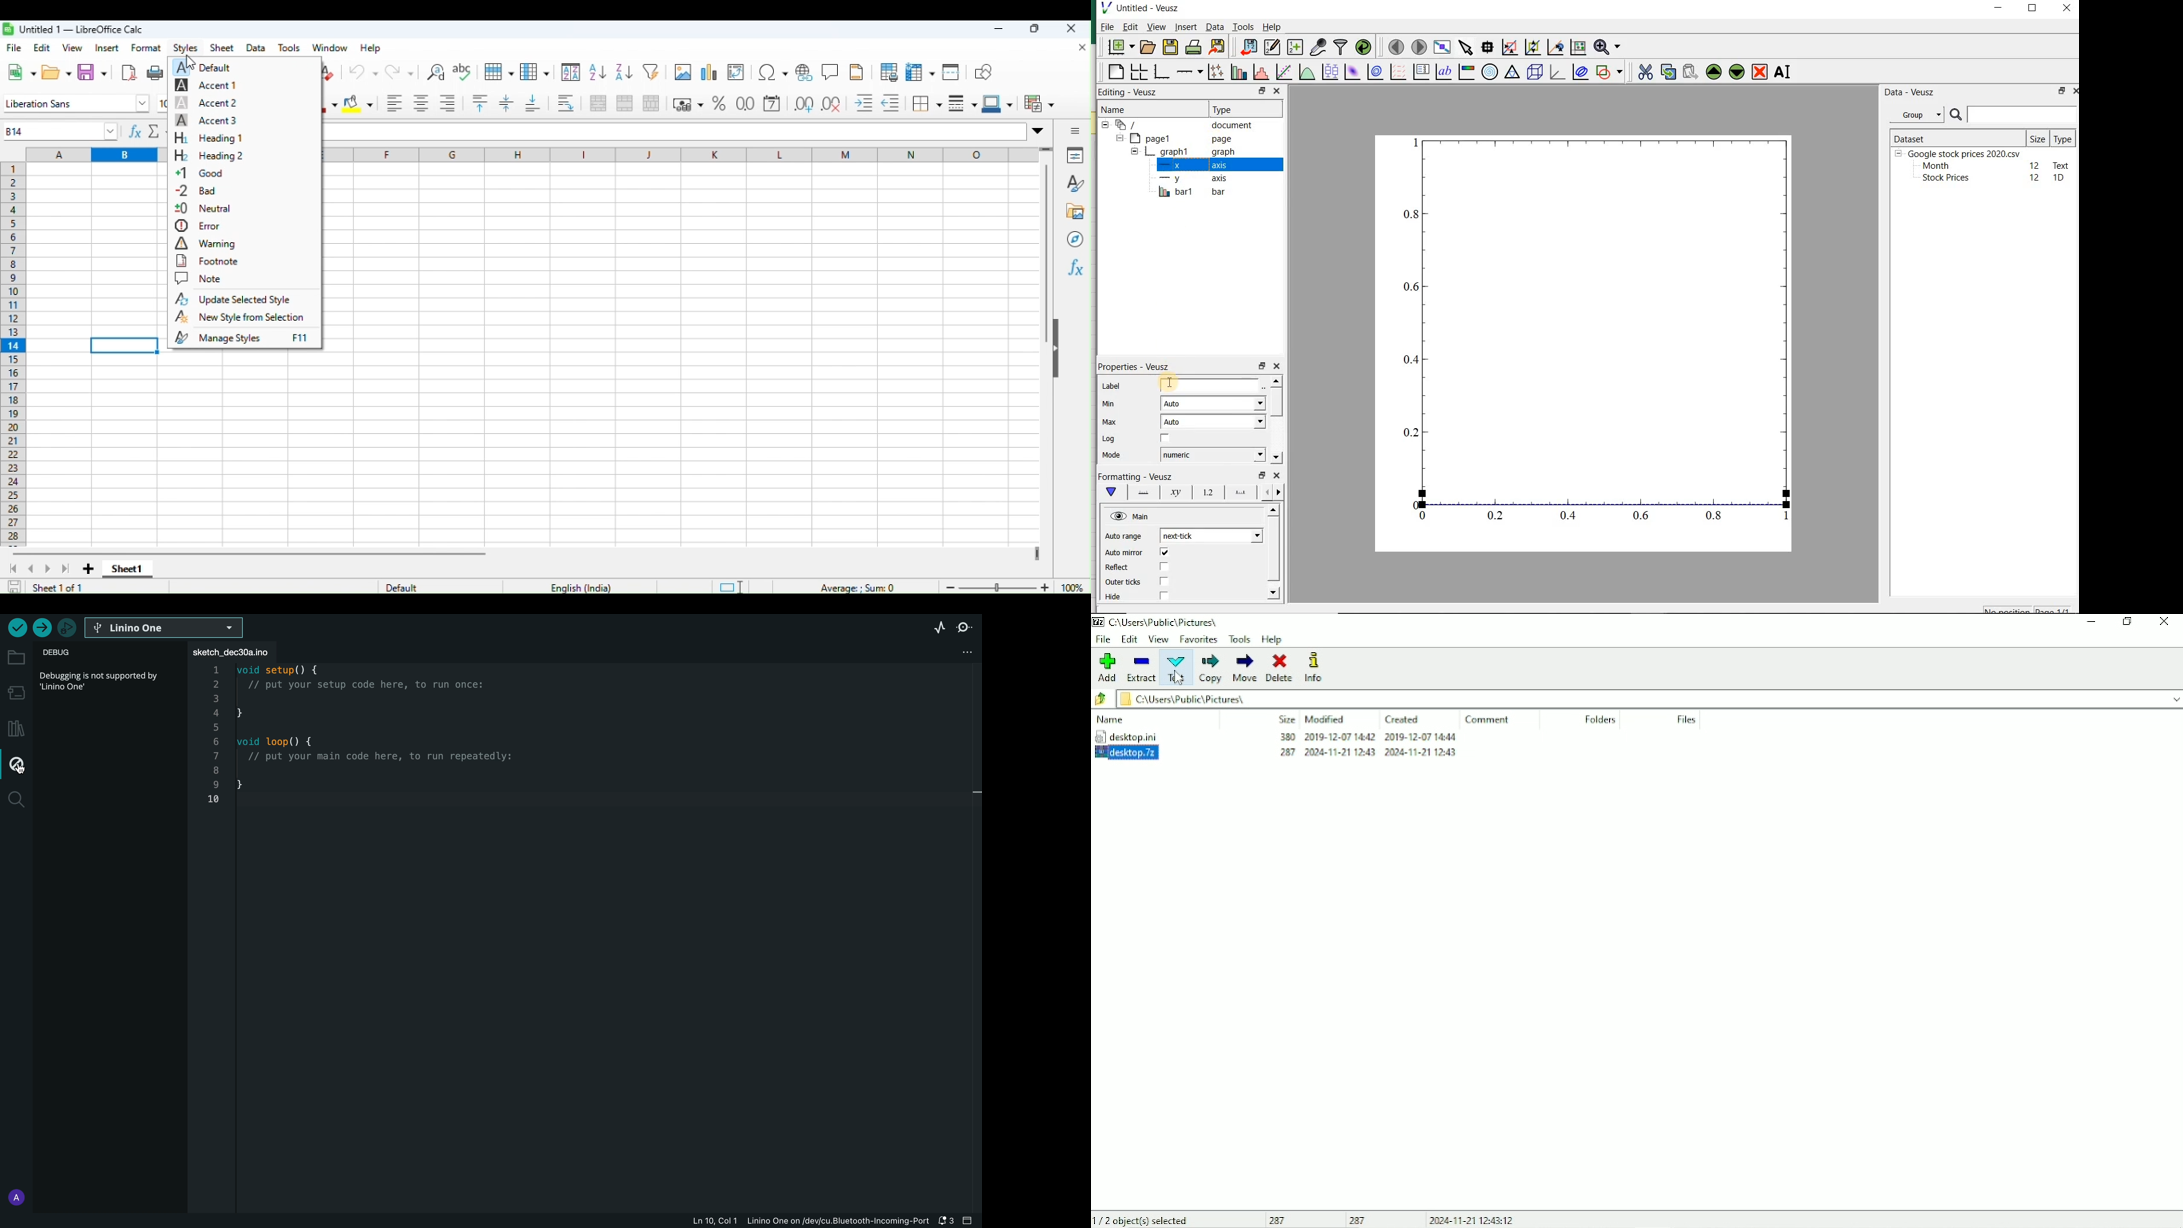 This screenshot has height=1232, width=2184. I want to click on Mode, so click(1109, 455).